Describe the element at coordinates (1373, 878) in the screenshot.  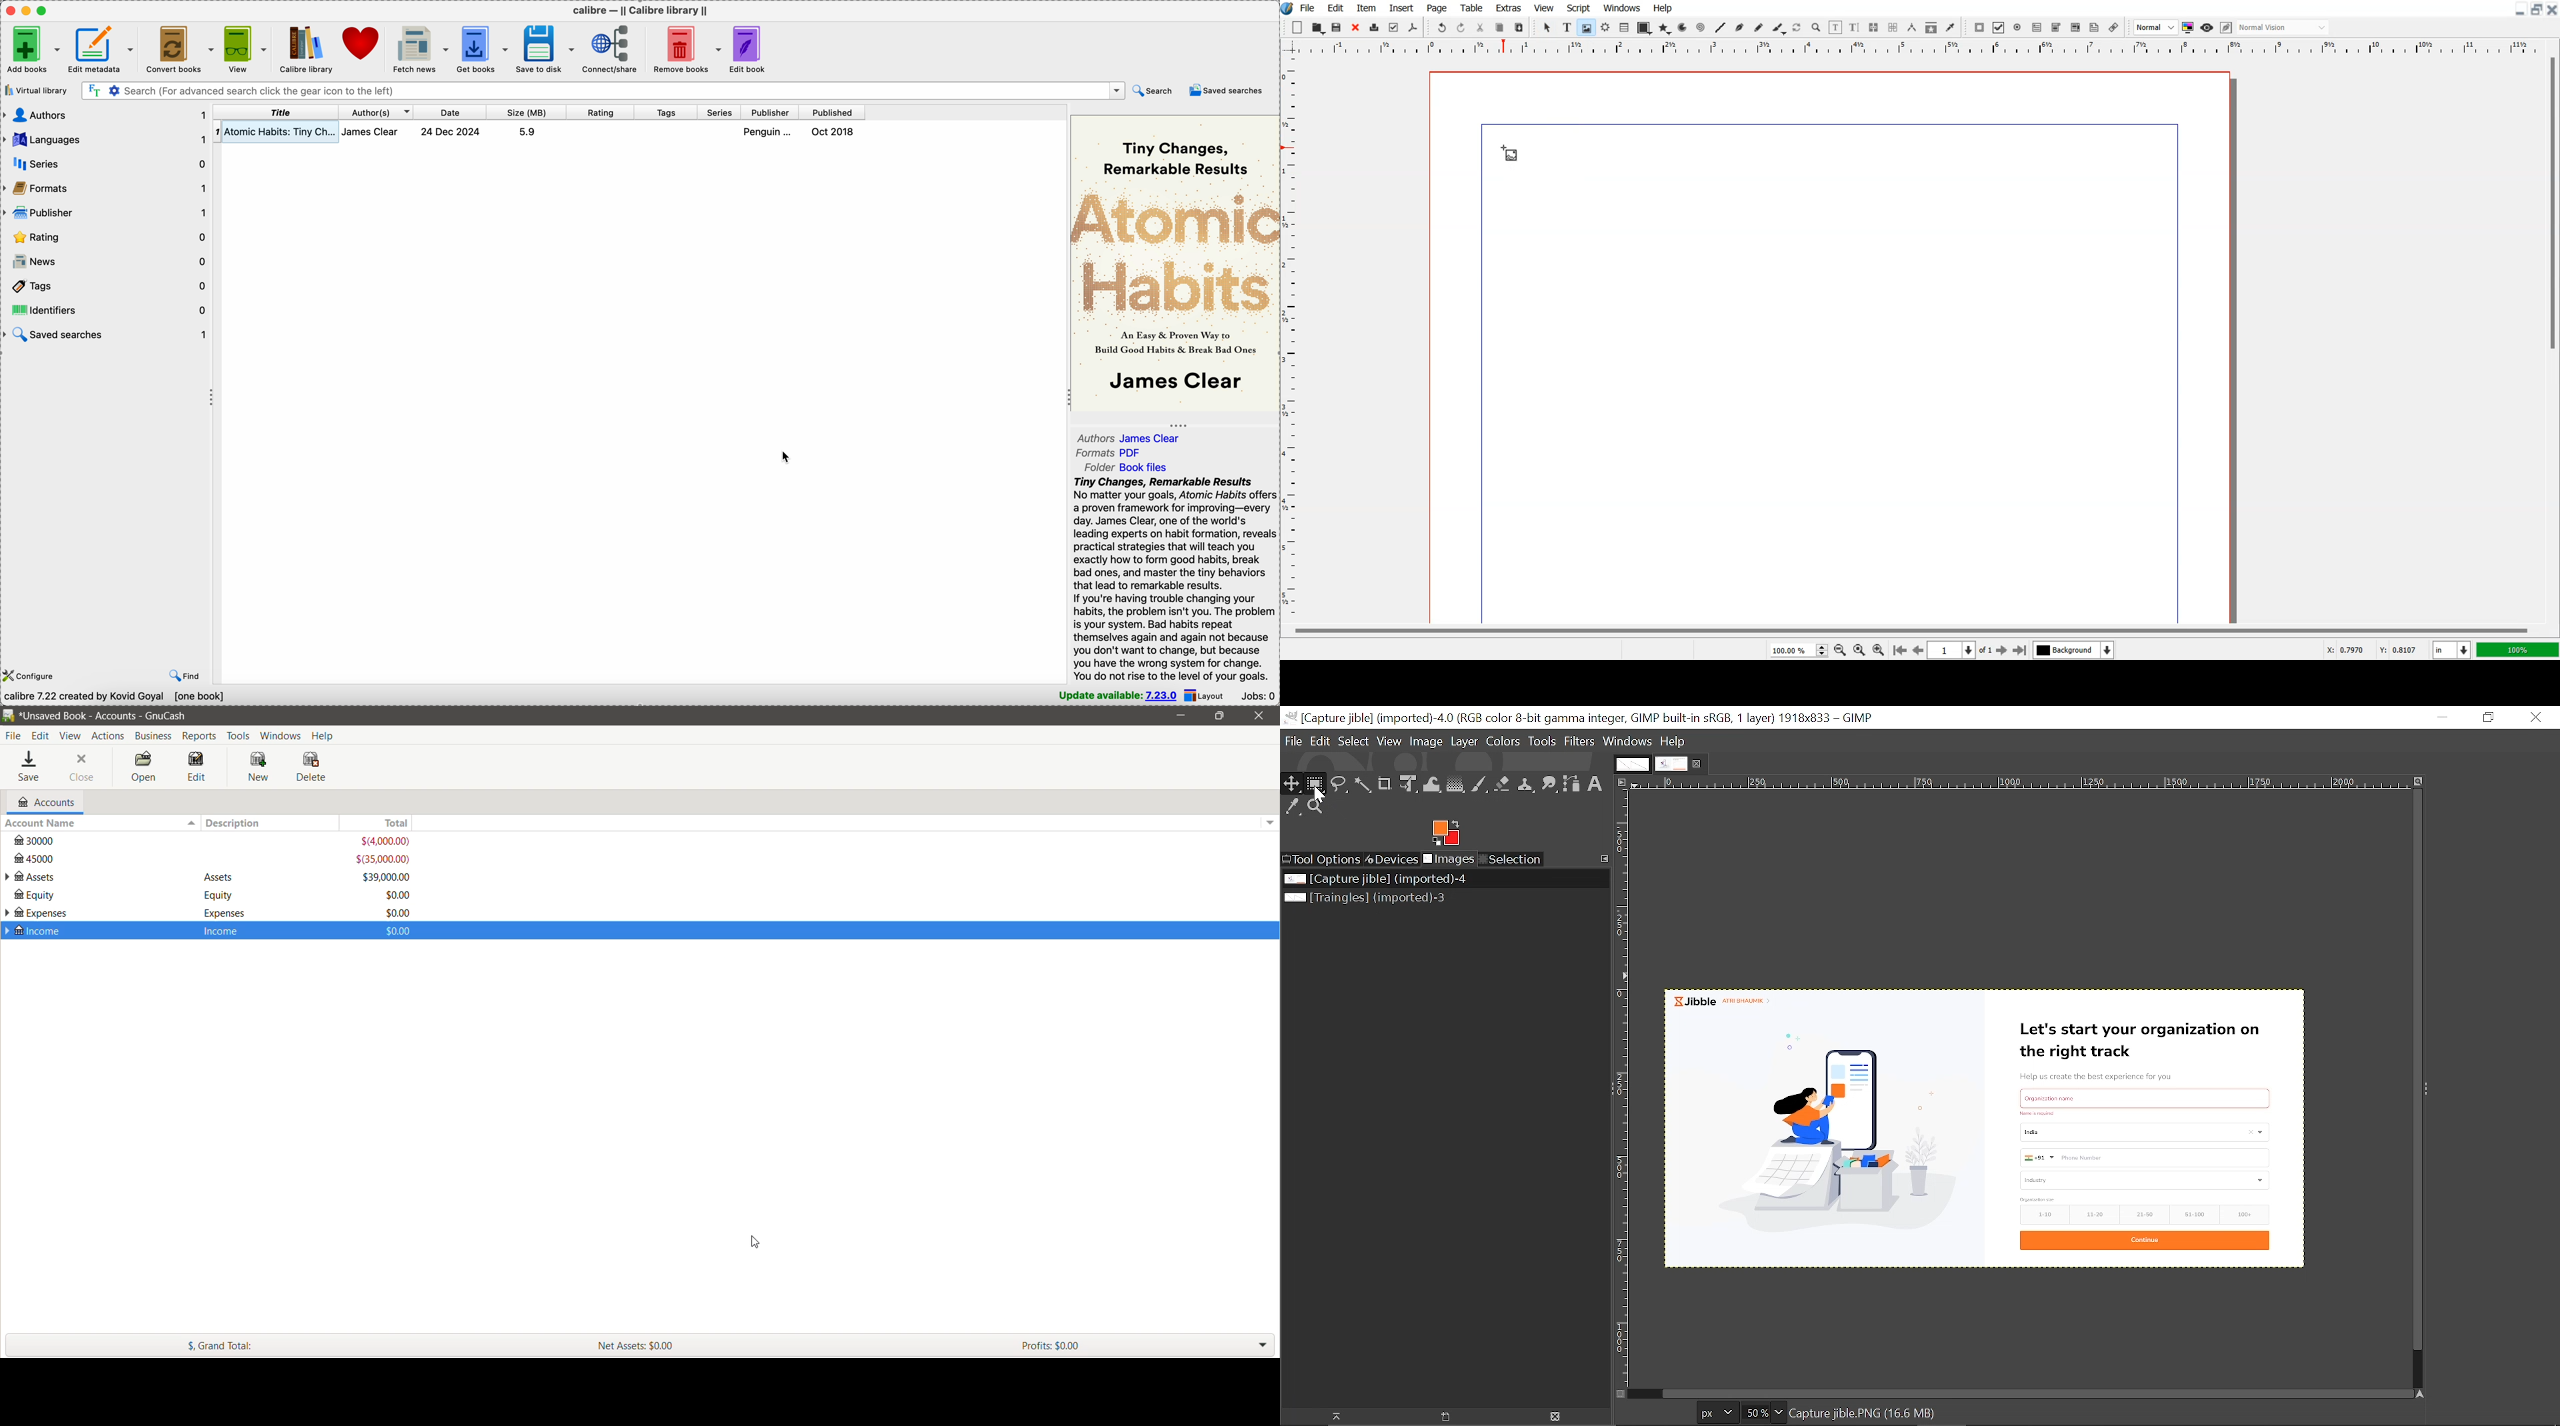
I see `Current image file` at that location.